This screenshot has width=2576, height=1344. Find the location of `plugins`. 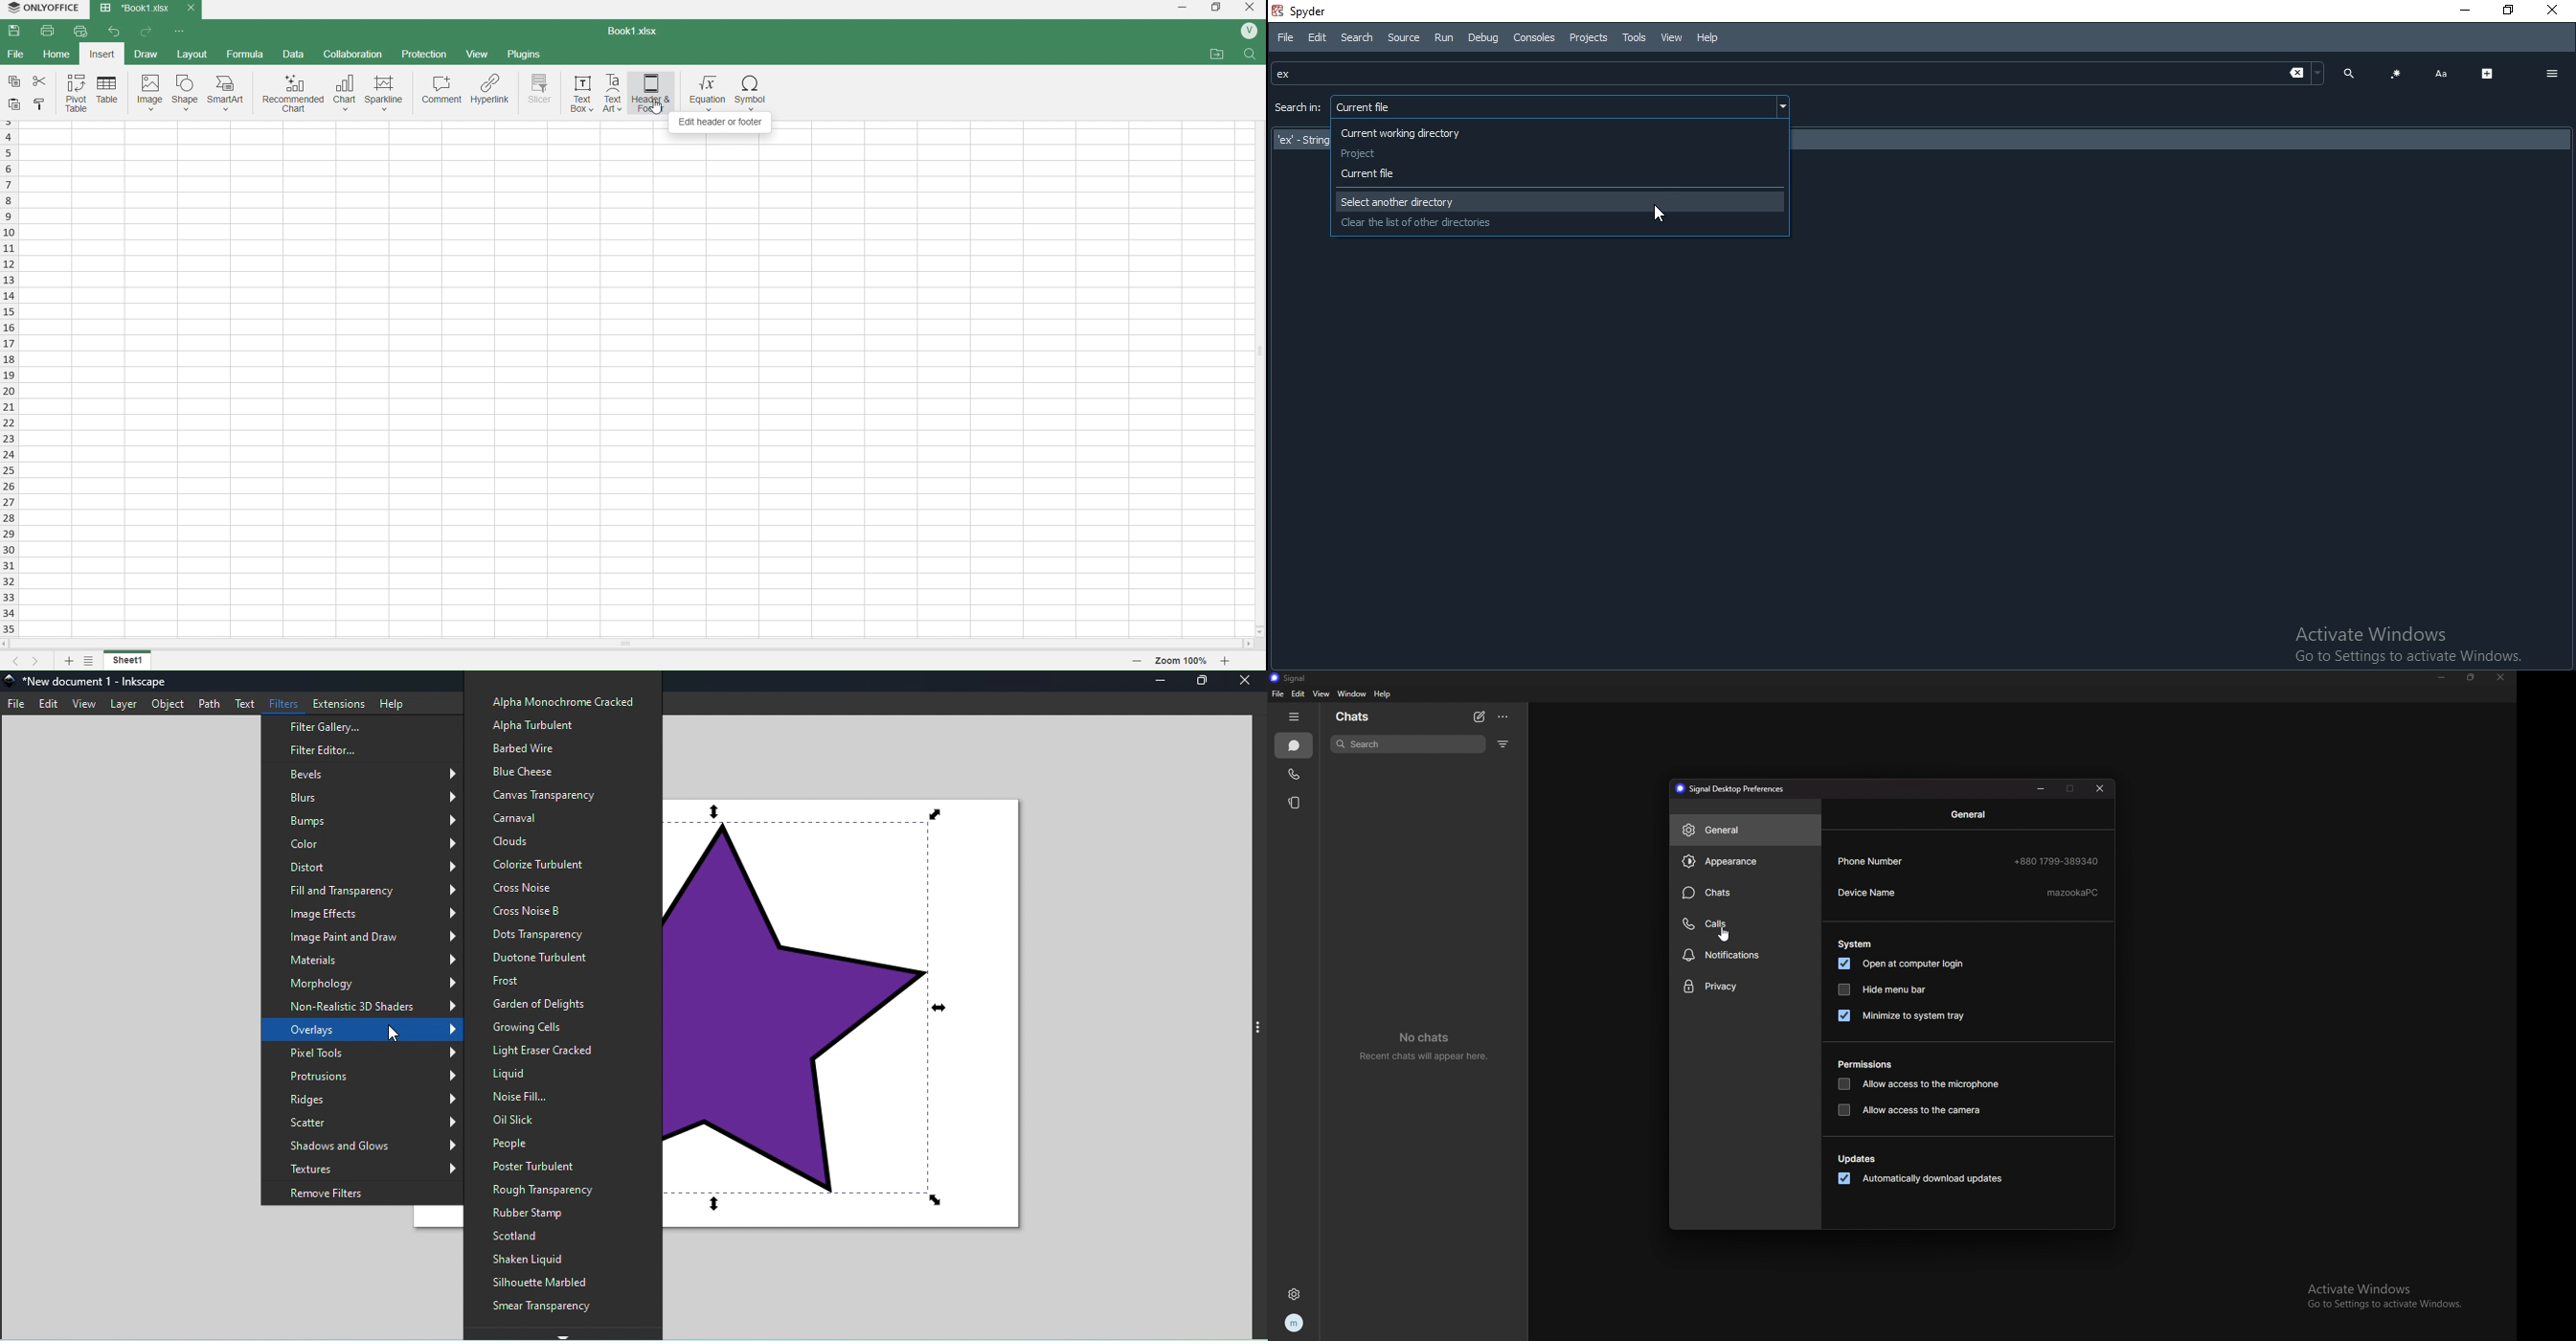

plugins is located at coordinates (528, 54).